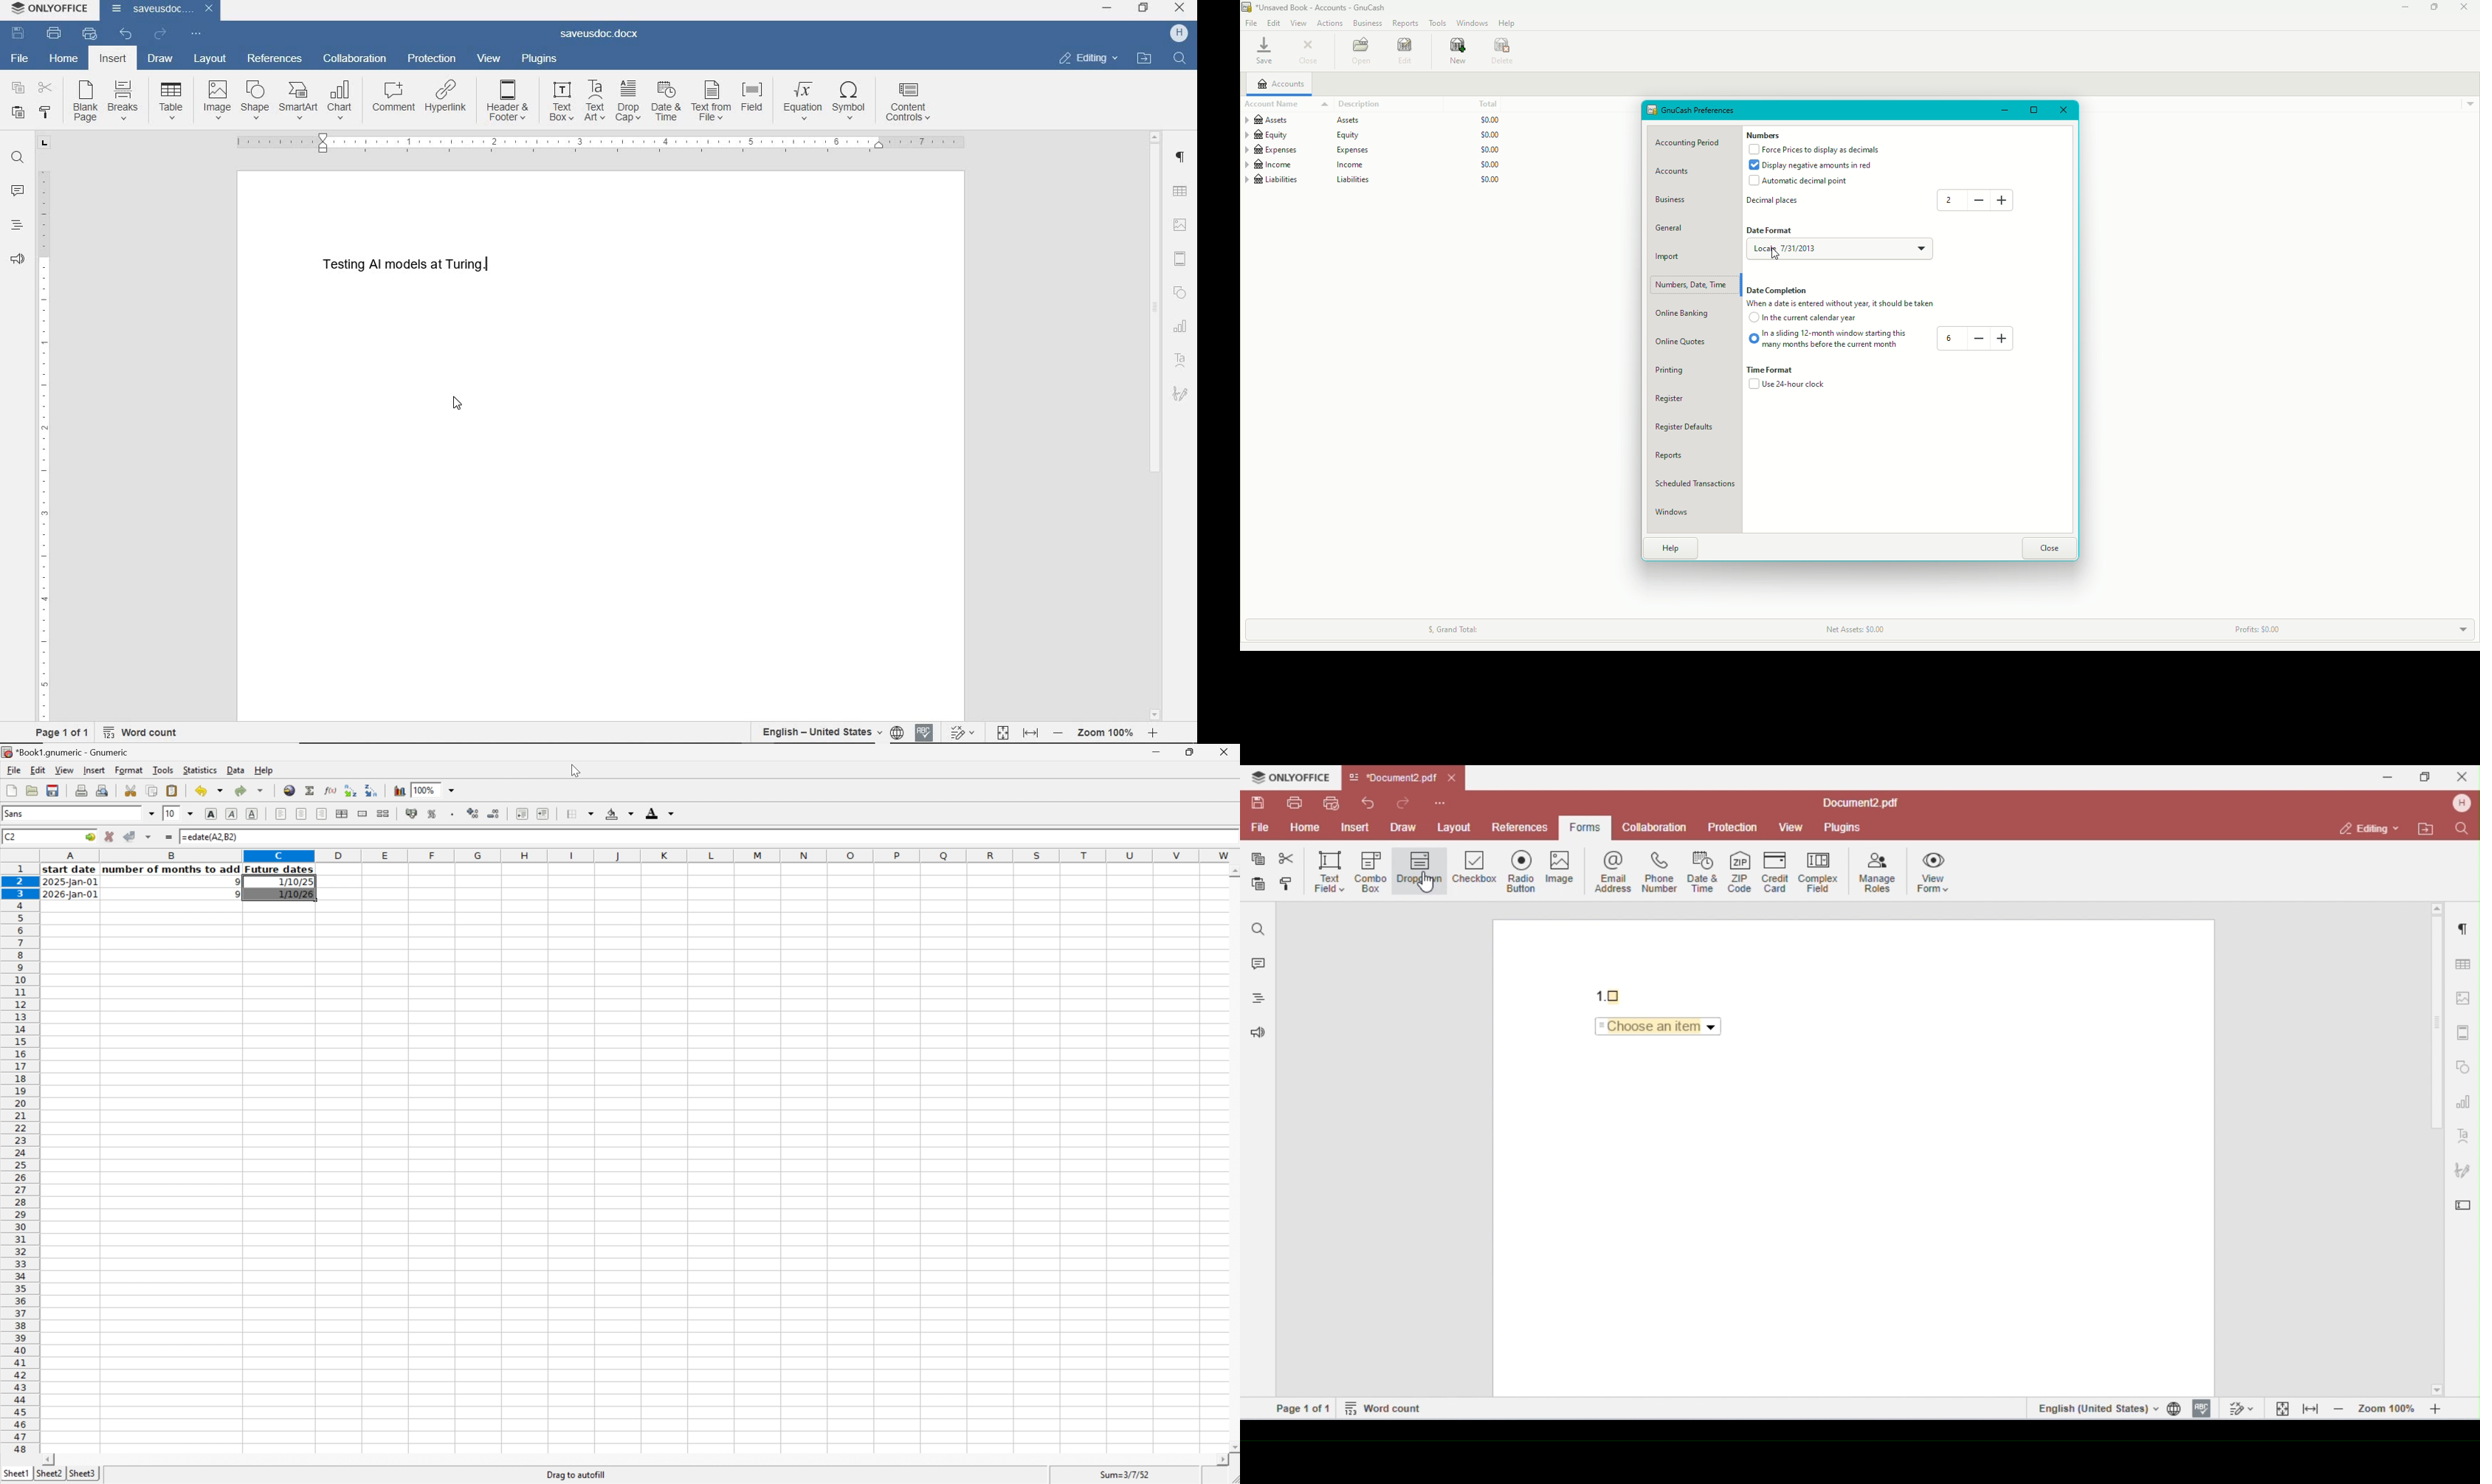 This screenshot has height=1484, width=2492. What do you see at coordinates (196, 34) in the screenshot?
I see `customize quick access toolbar` at bounding box center [196, 34].